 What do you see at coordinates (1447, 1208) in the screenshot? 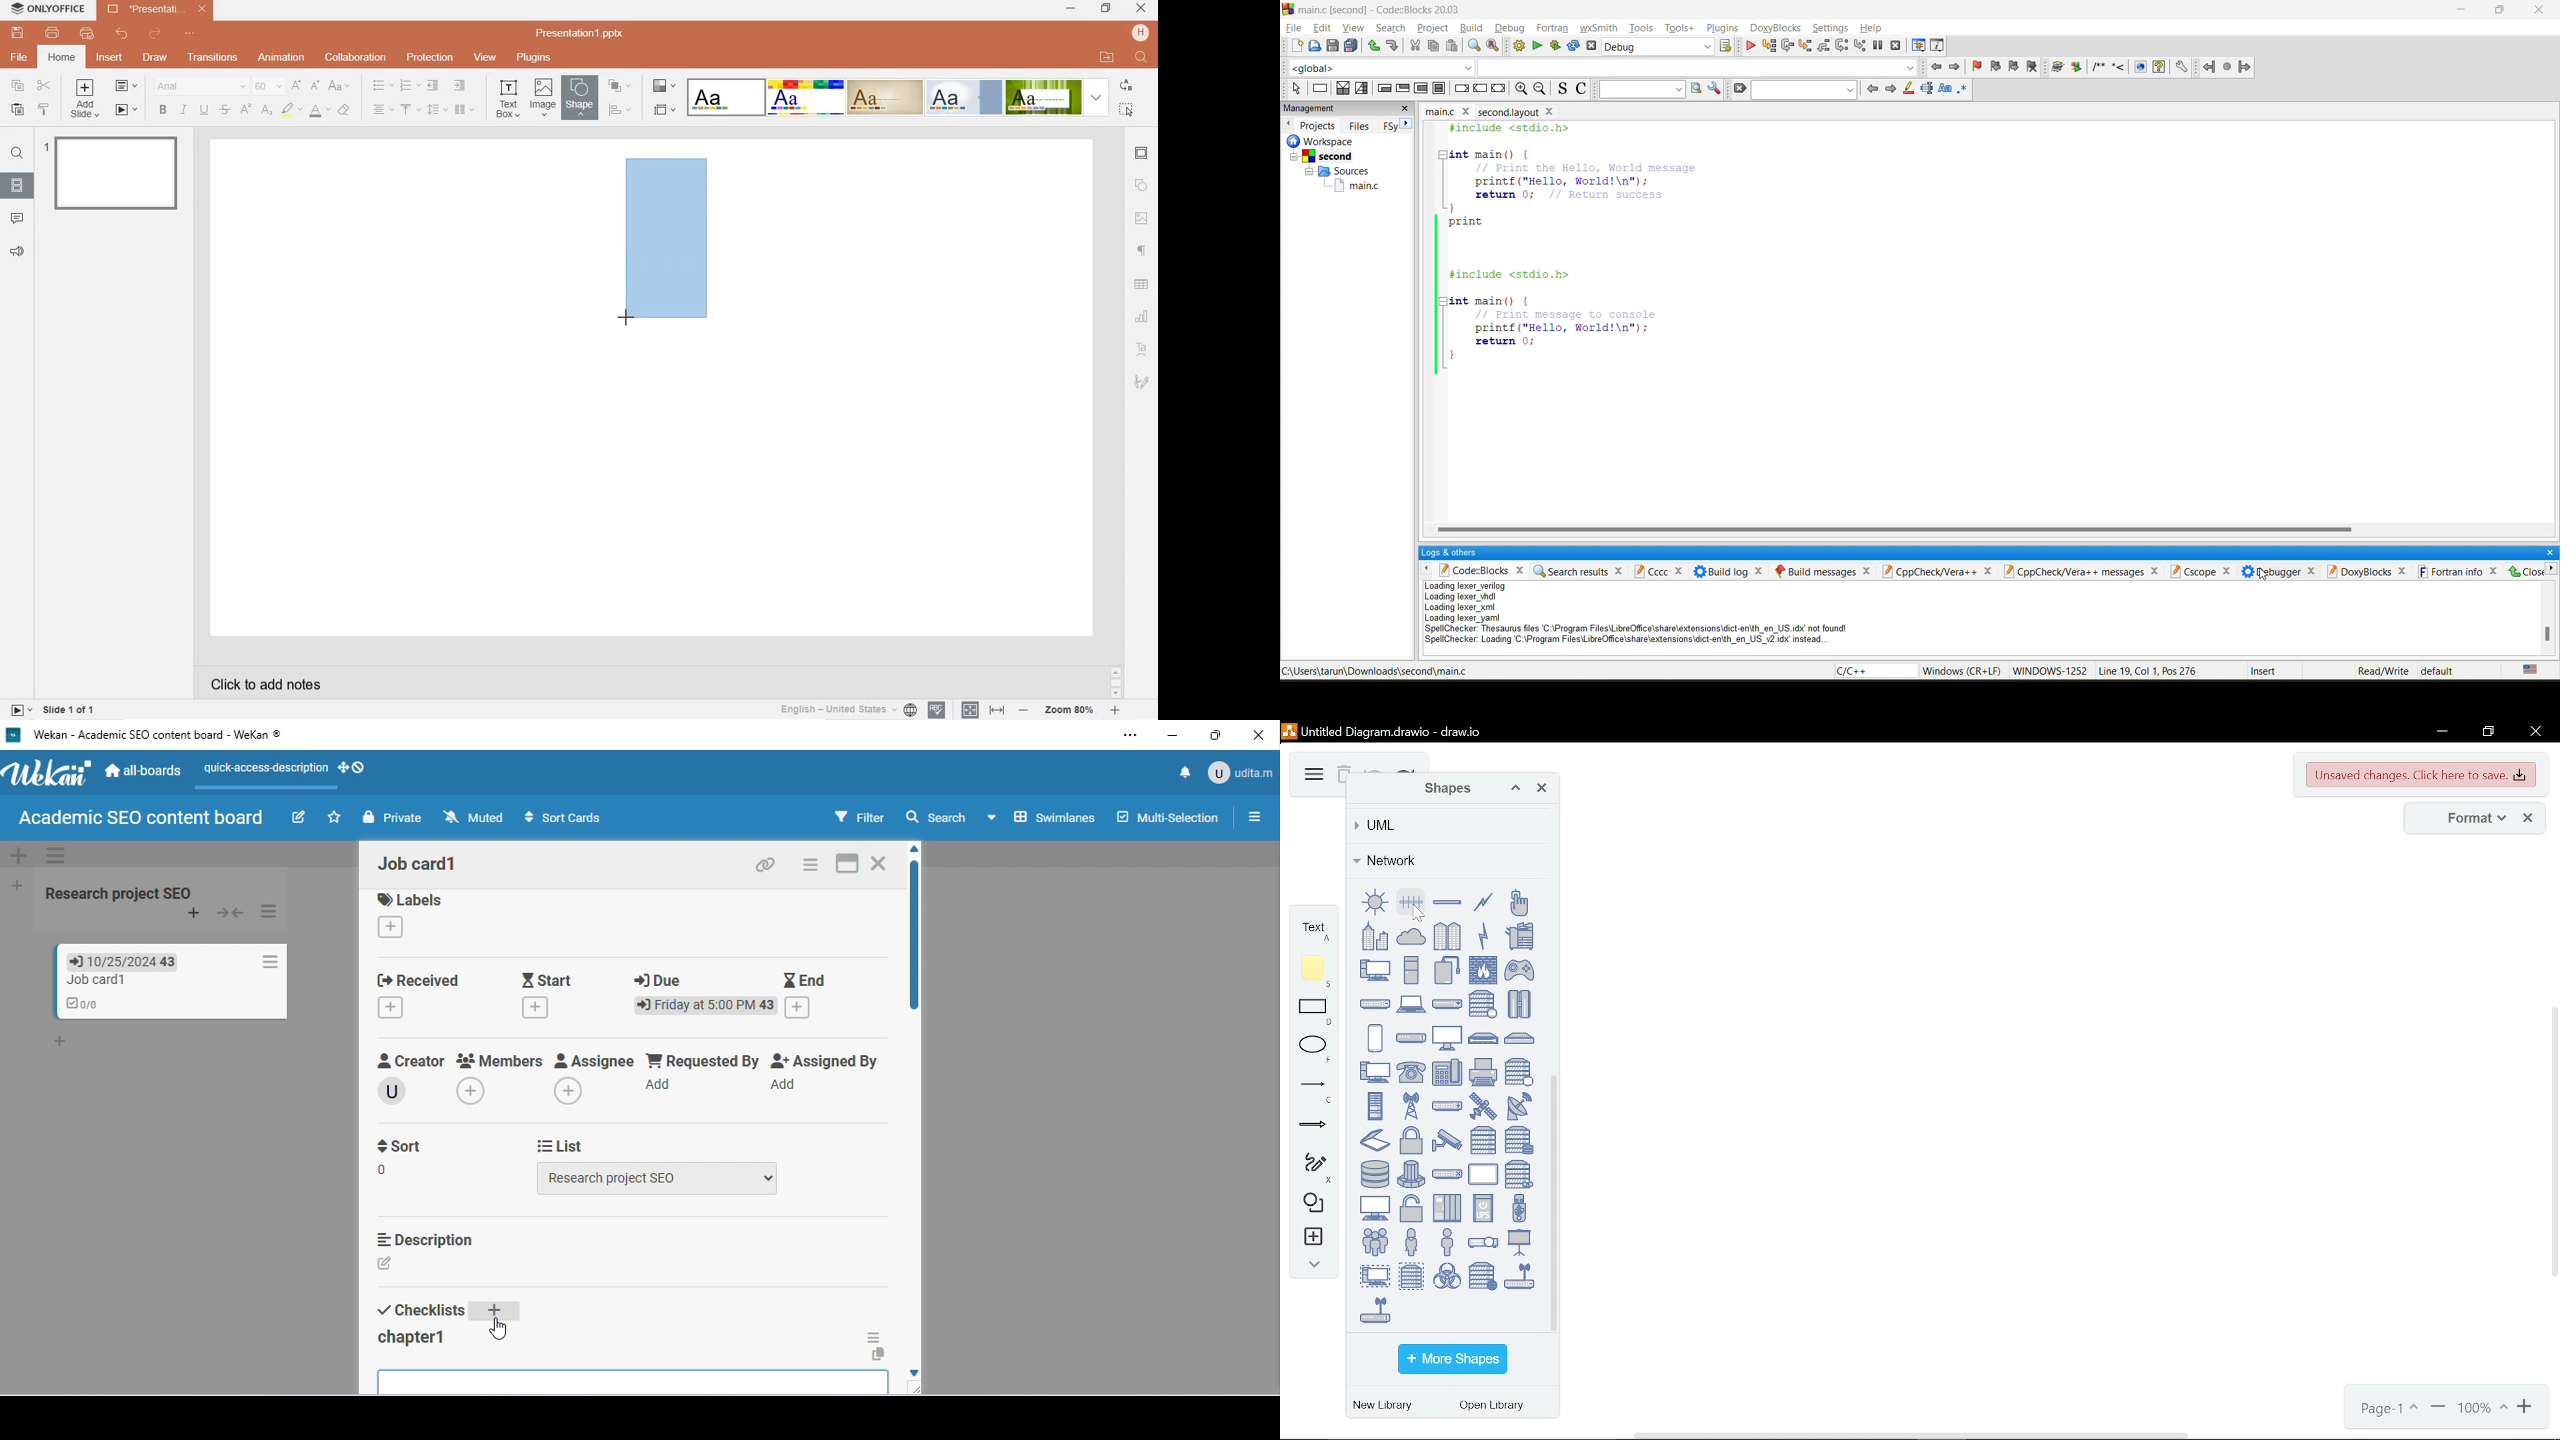
I see `UPS enterprise` at bounding box center [1447, 1208].